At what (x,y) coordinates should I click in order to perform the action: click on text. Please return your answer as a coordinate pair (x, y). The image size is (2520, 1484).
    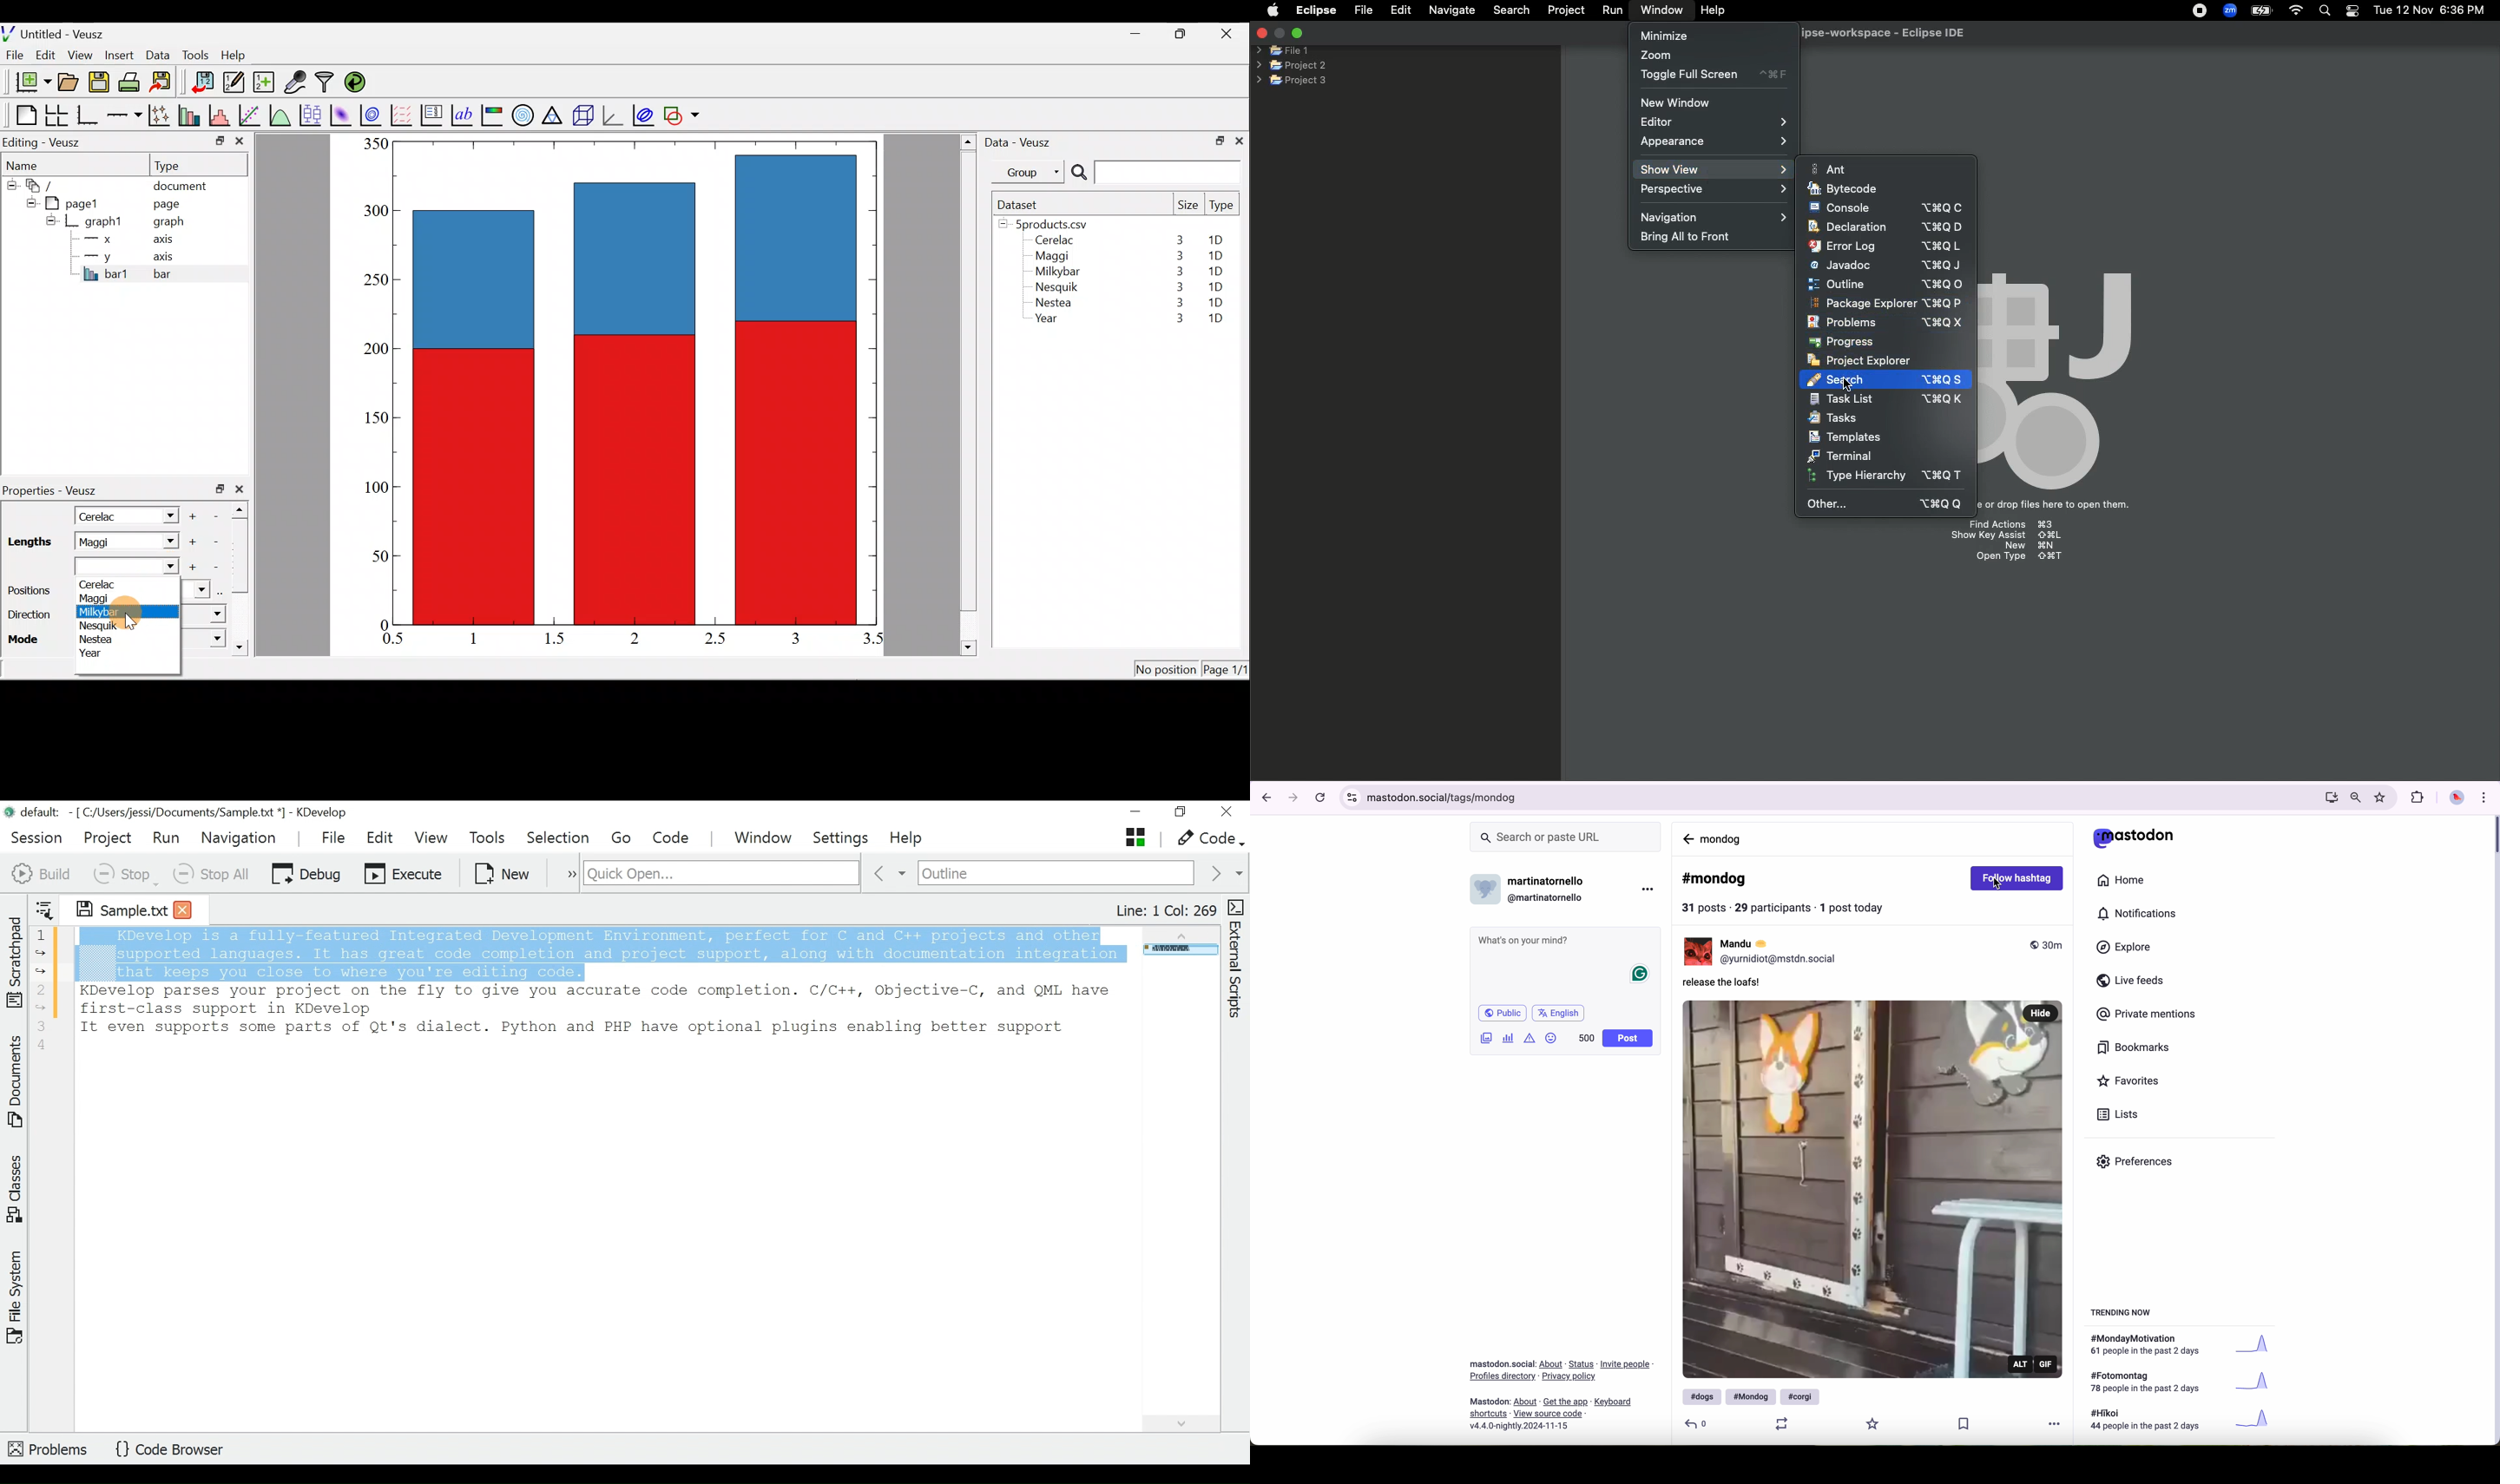
    Looking at the image, I should click on (2150, 1346).